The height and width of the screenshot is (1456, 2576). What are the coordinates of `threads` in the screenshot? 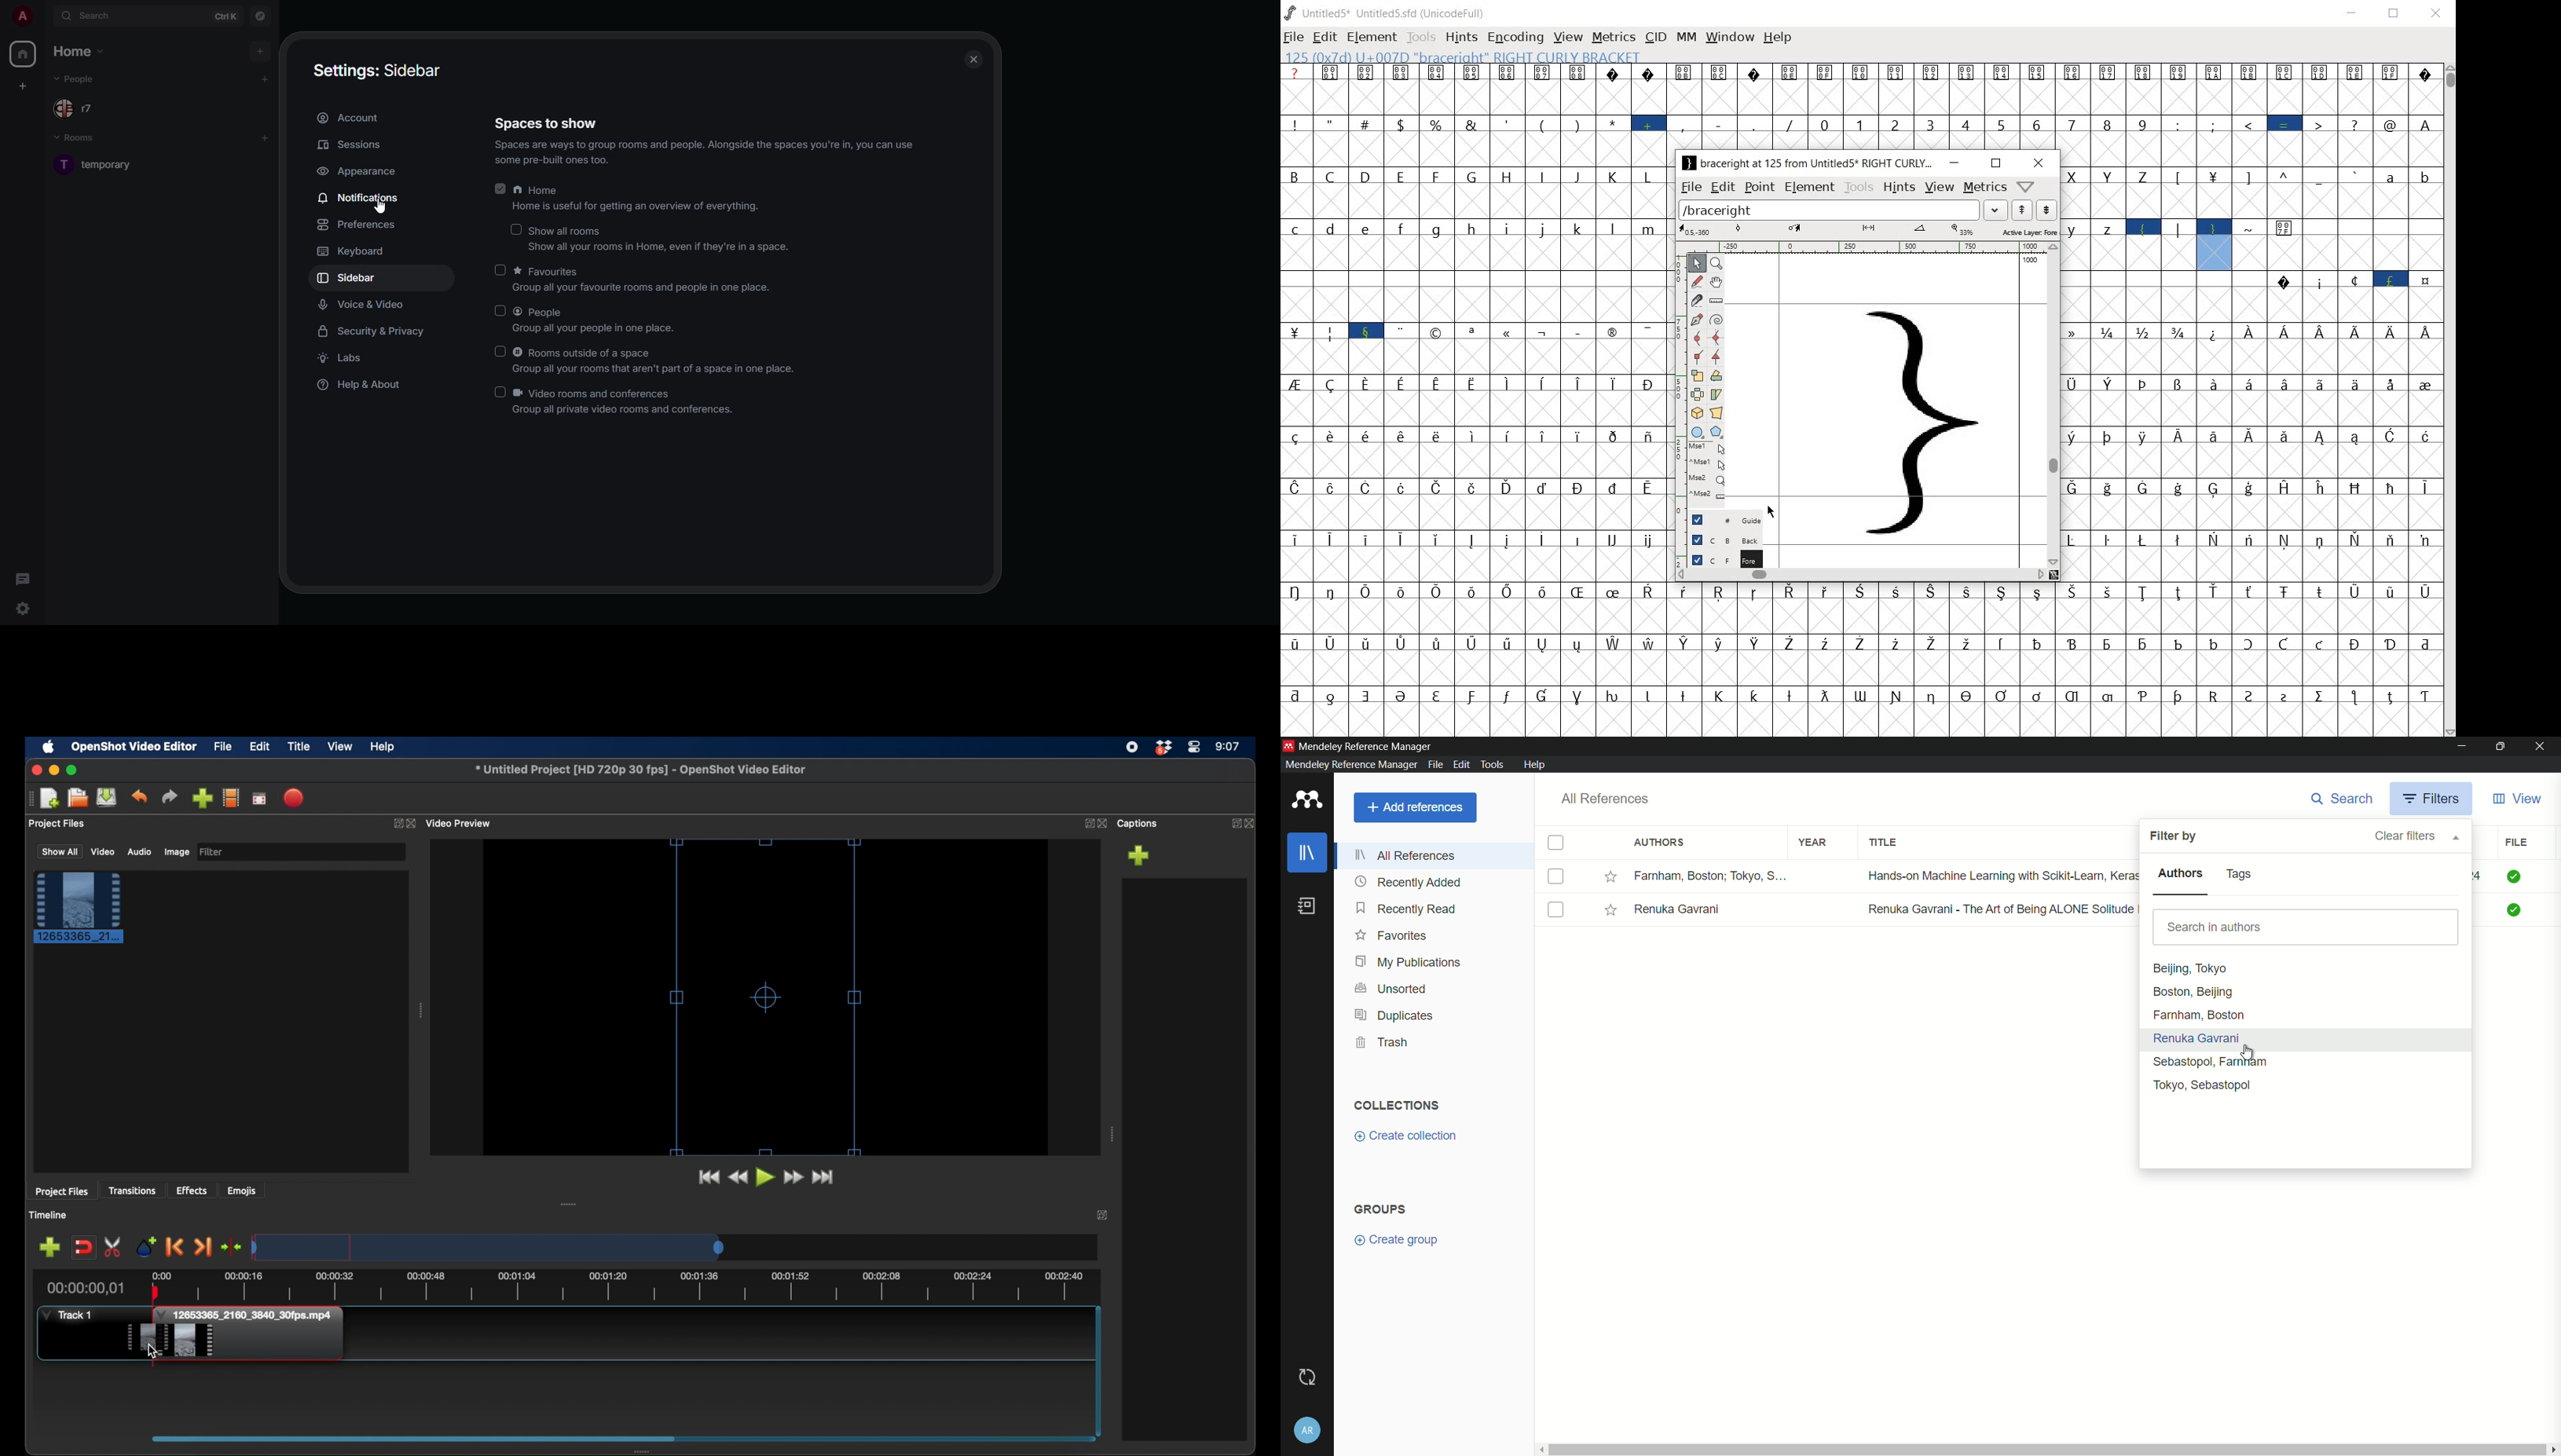 It's located at (21, 579).